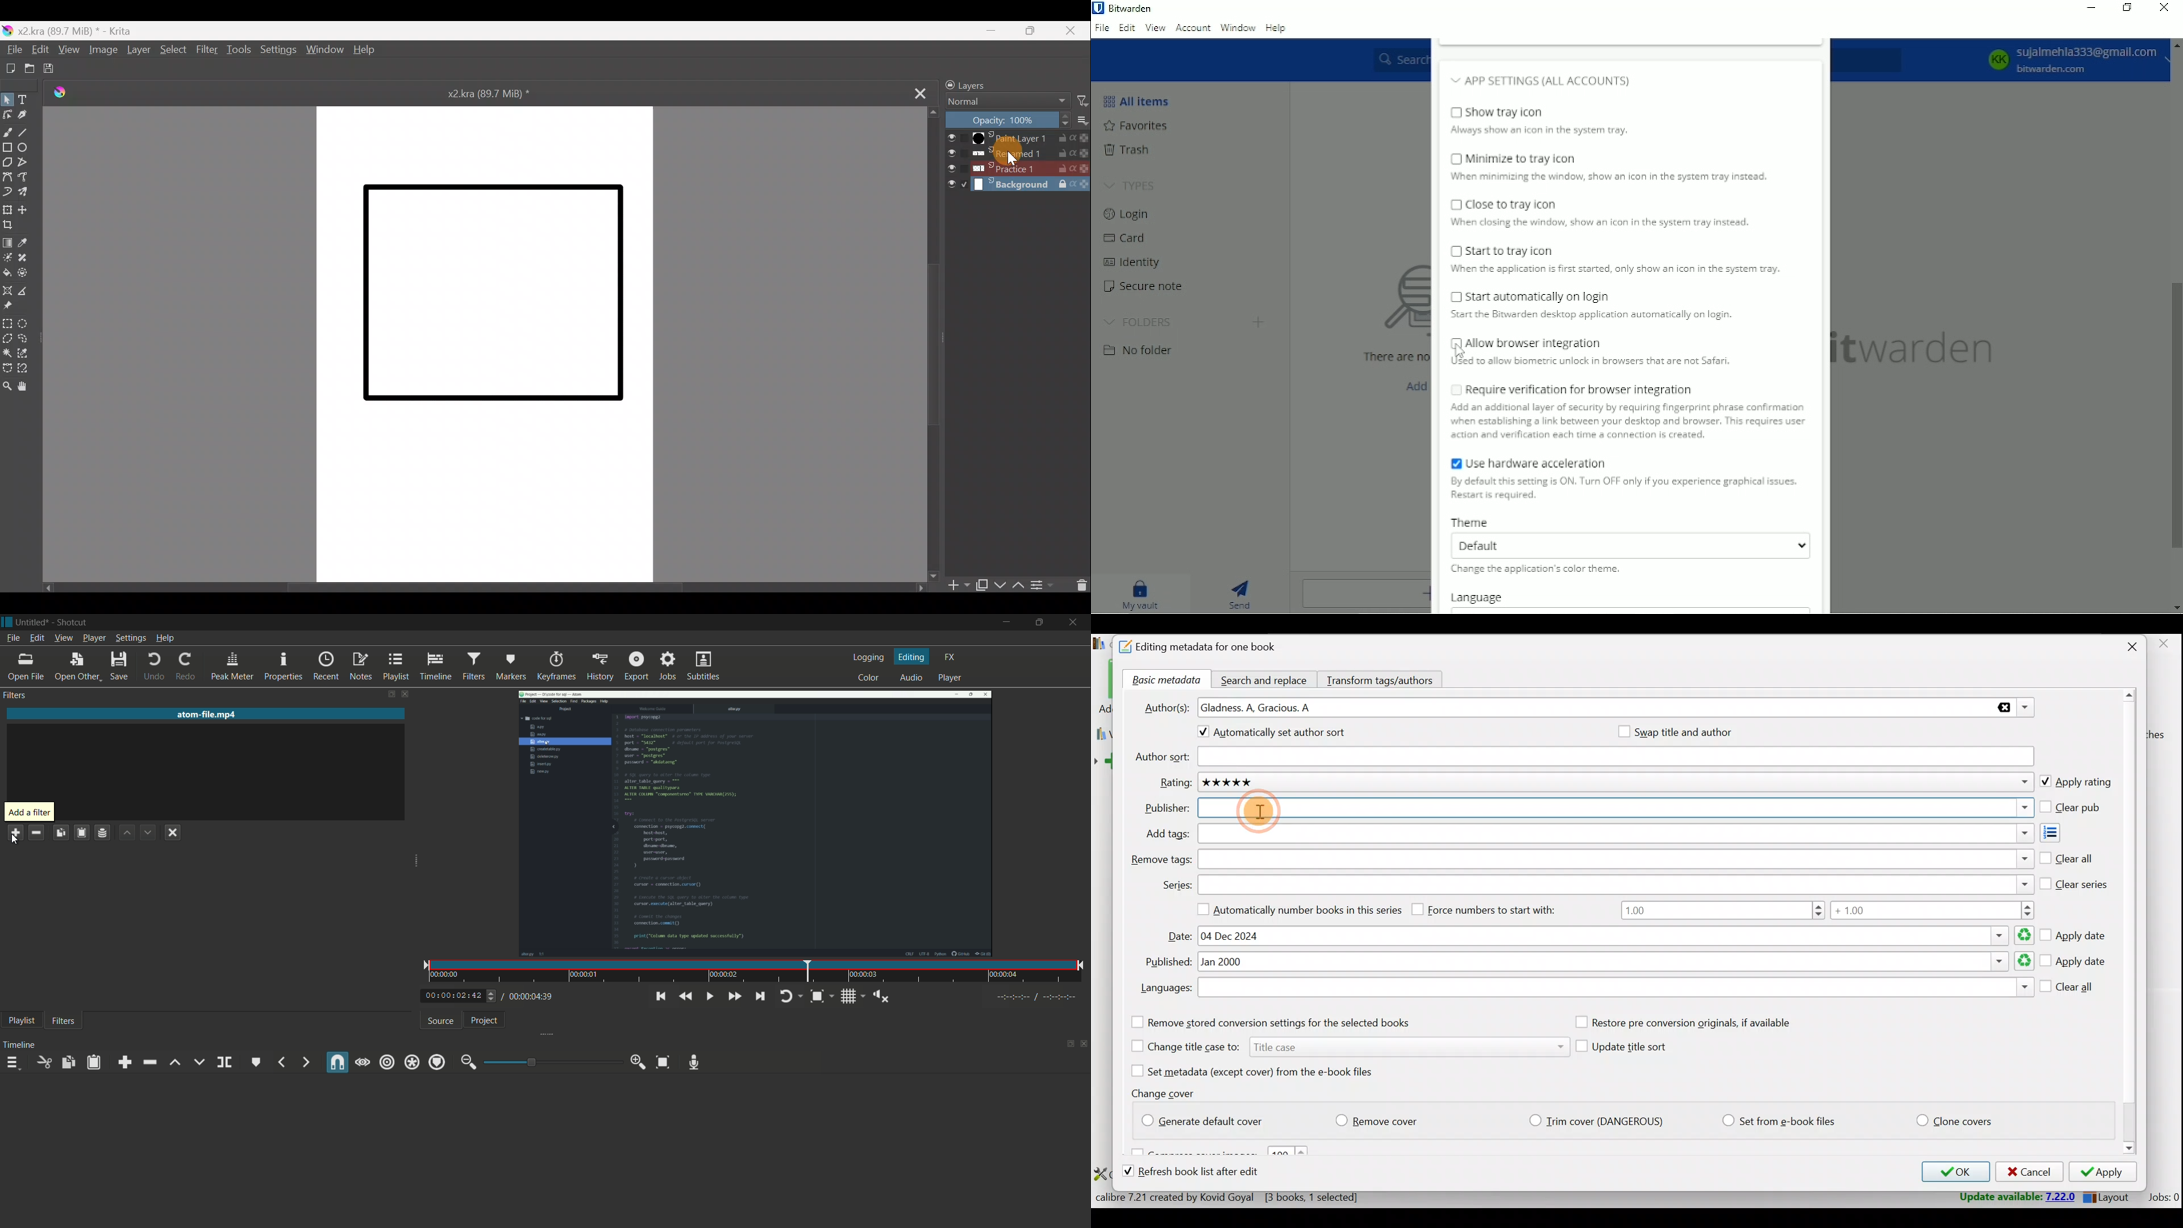  What do you see at coordinates (1127, 214) in the screenshot?
I see `Login` at bounding box center [1127, 214].